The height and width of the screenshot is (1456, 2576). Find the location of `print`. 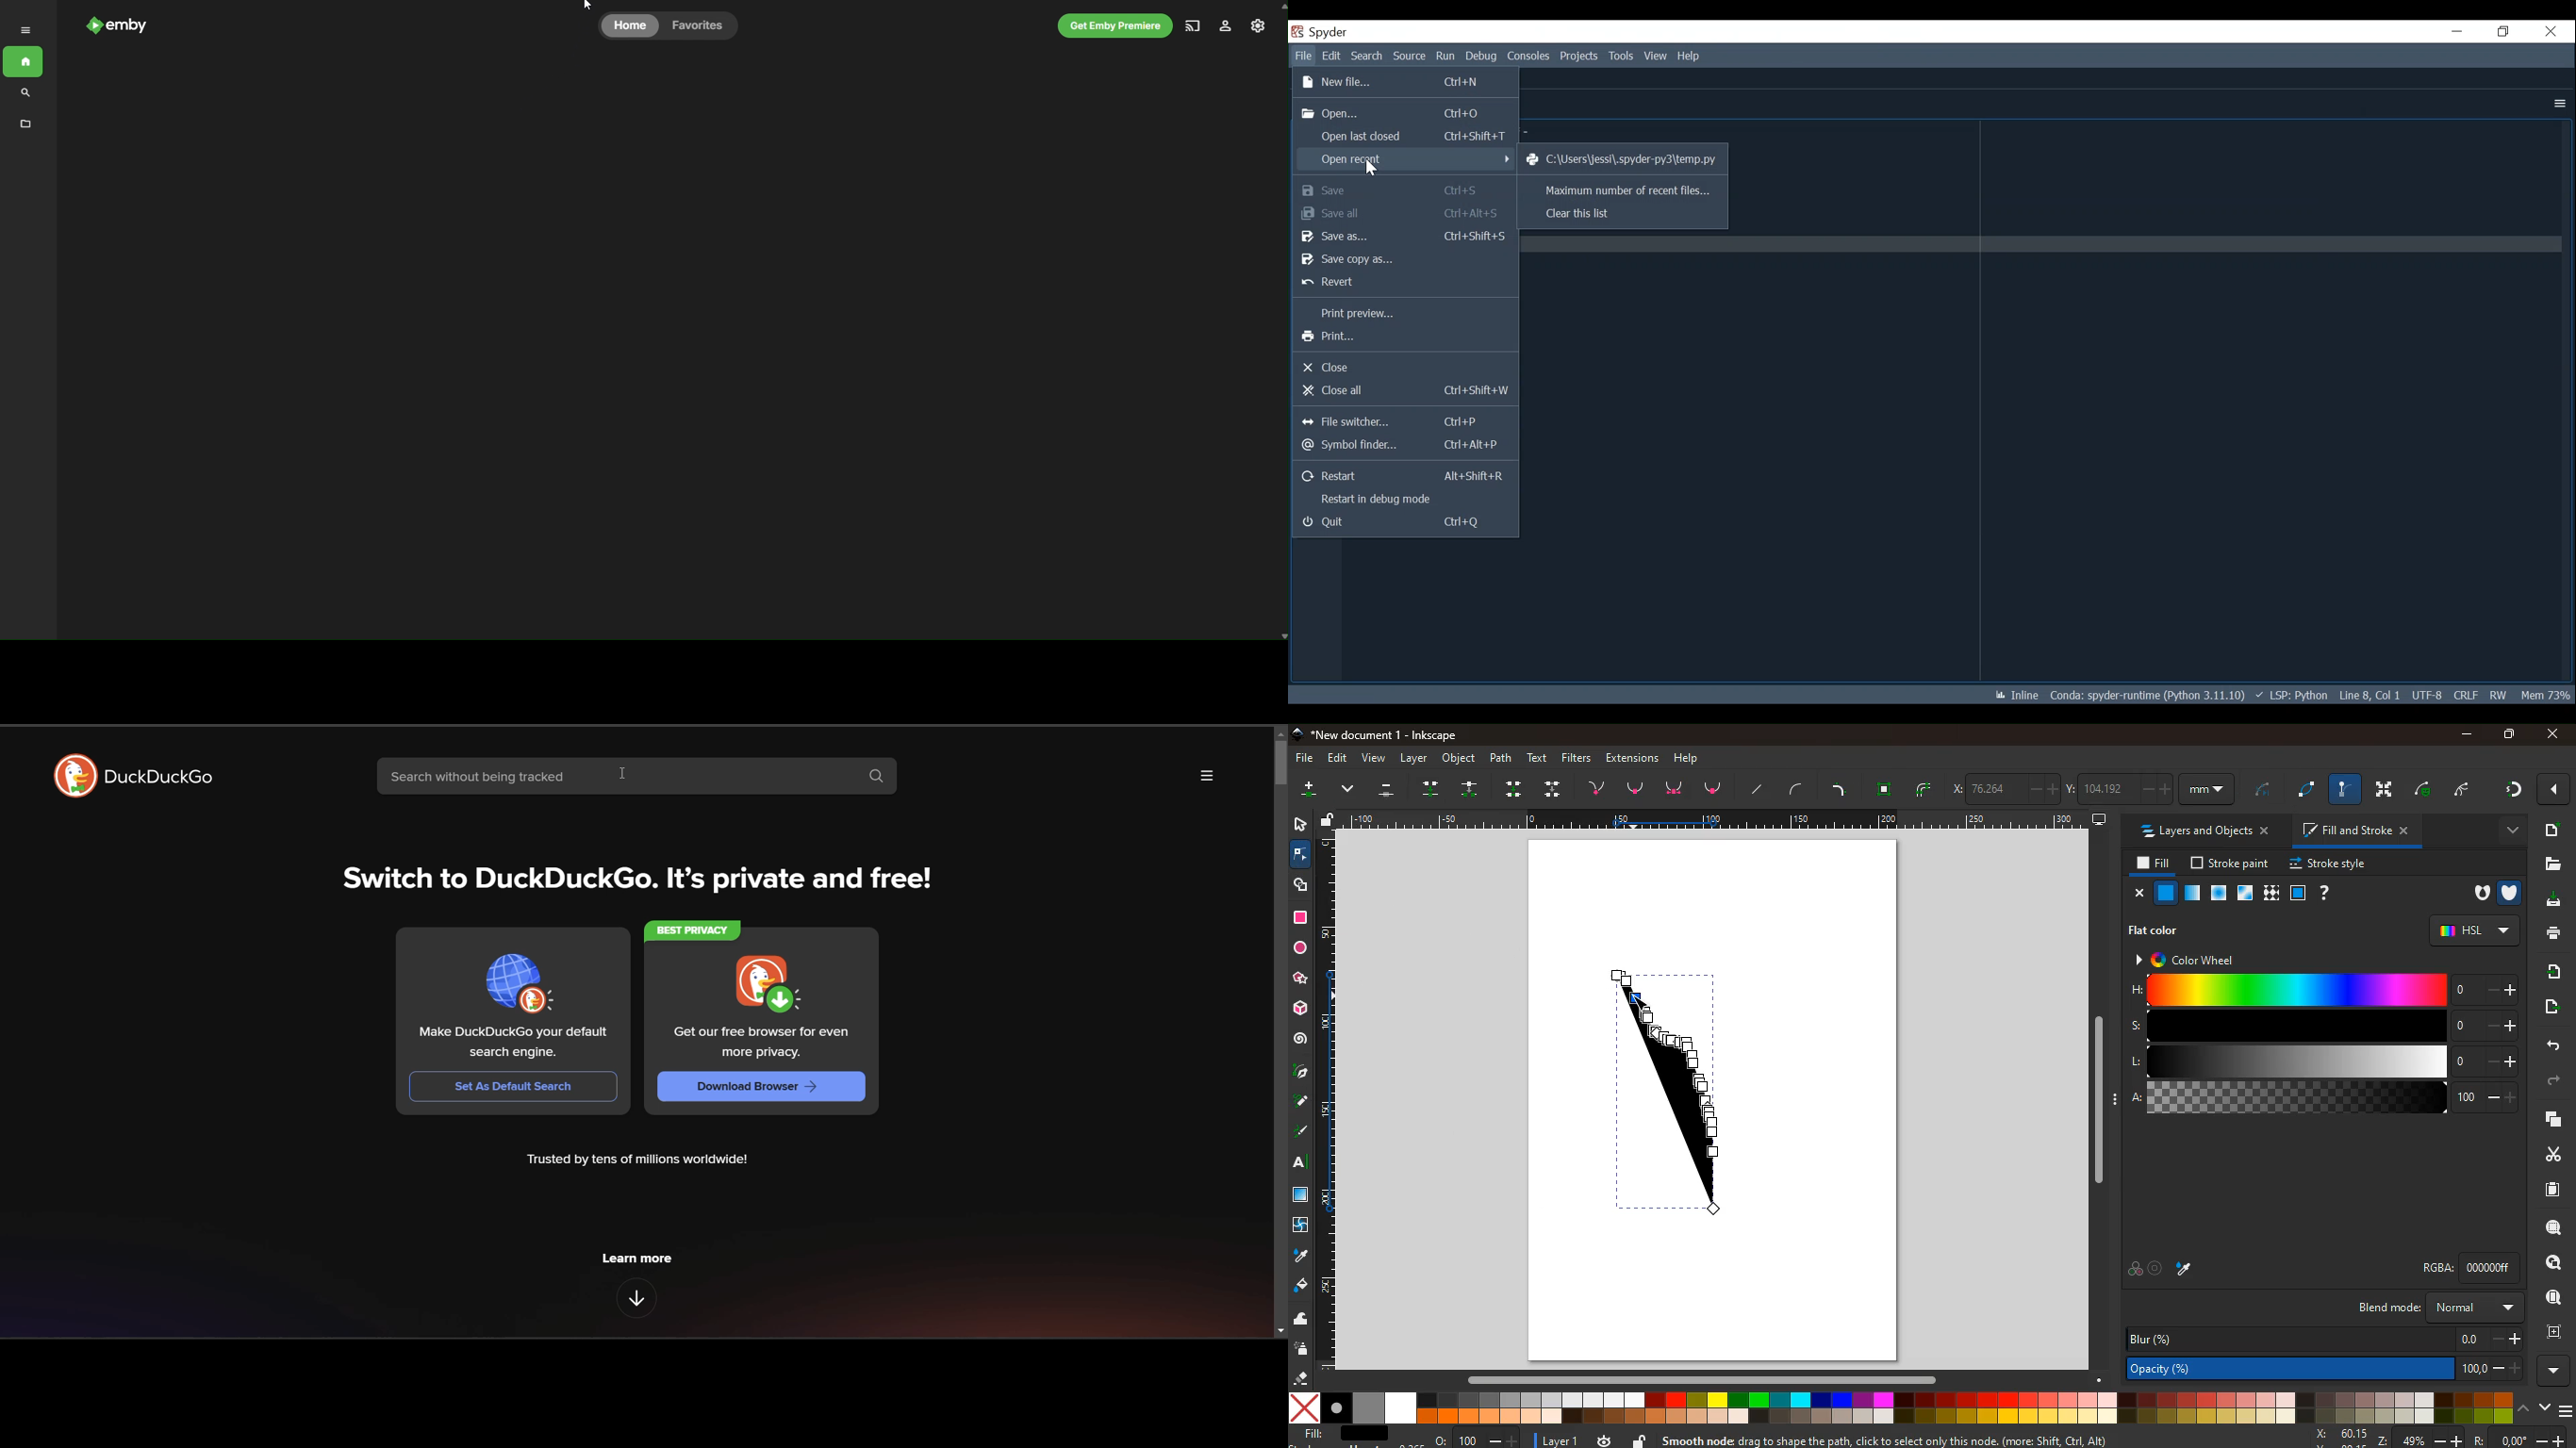

print is located at coordinates (2552, 934).